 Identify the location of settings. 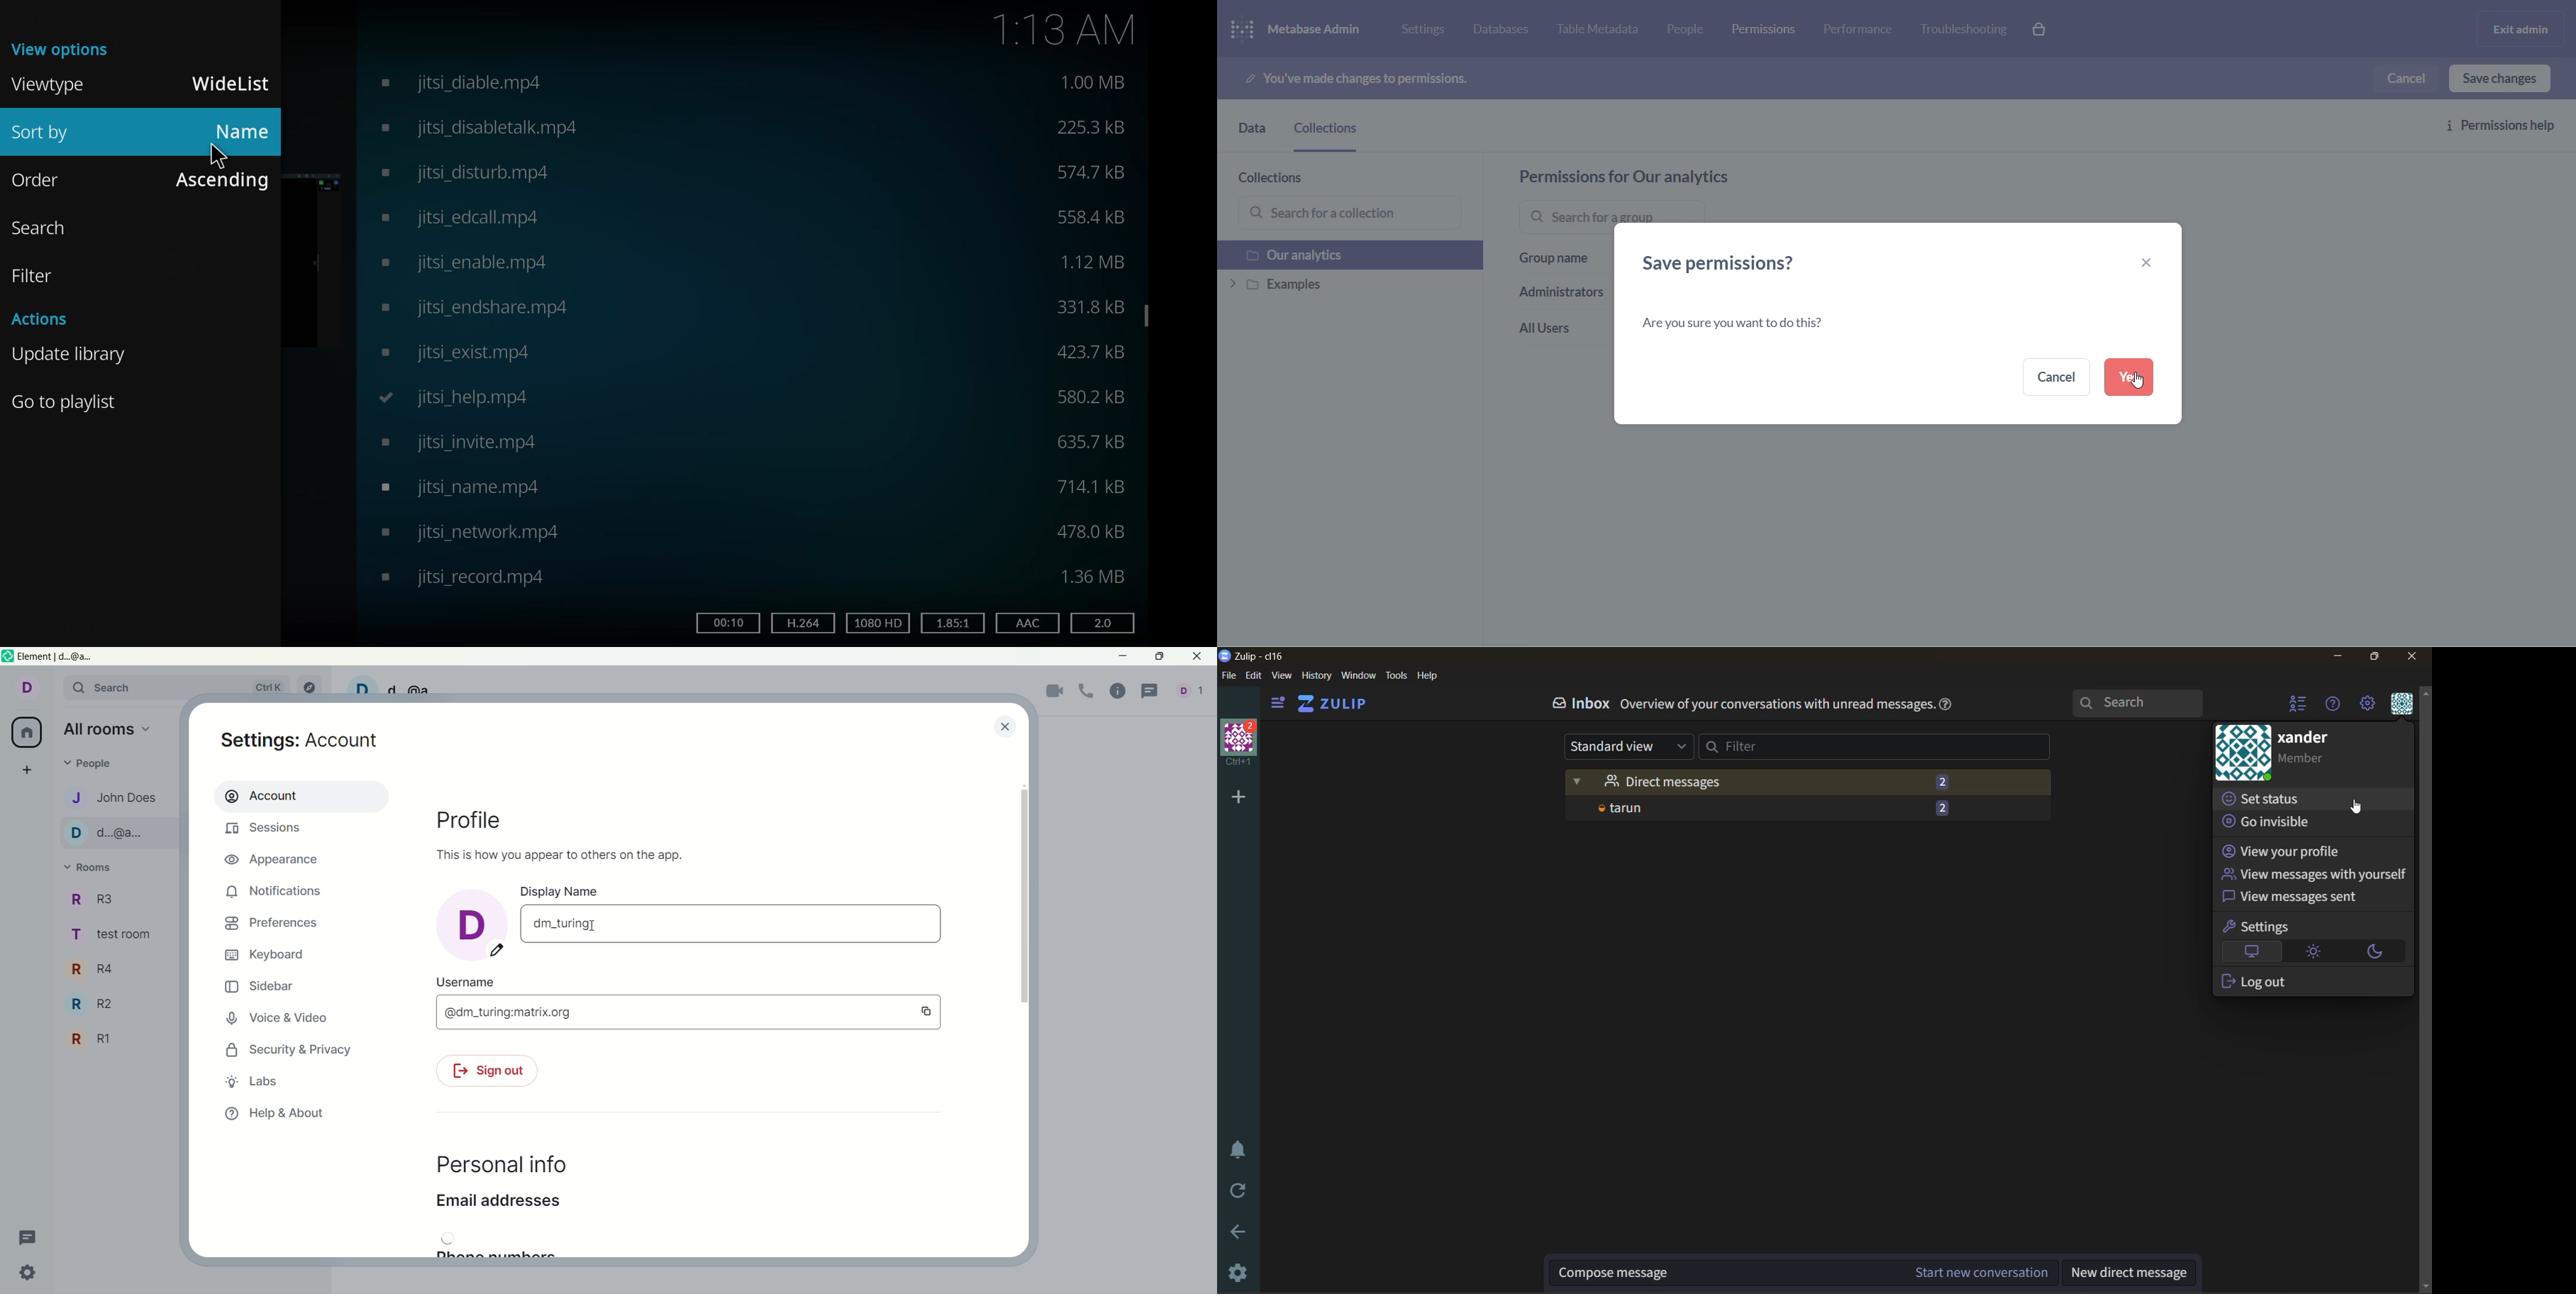
(1428, 32).